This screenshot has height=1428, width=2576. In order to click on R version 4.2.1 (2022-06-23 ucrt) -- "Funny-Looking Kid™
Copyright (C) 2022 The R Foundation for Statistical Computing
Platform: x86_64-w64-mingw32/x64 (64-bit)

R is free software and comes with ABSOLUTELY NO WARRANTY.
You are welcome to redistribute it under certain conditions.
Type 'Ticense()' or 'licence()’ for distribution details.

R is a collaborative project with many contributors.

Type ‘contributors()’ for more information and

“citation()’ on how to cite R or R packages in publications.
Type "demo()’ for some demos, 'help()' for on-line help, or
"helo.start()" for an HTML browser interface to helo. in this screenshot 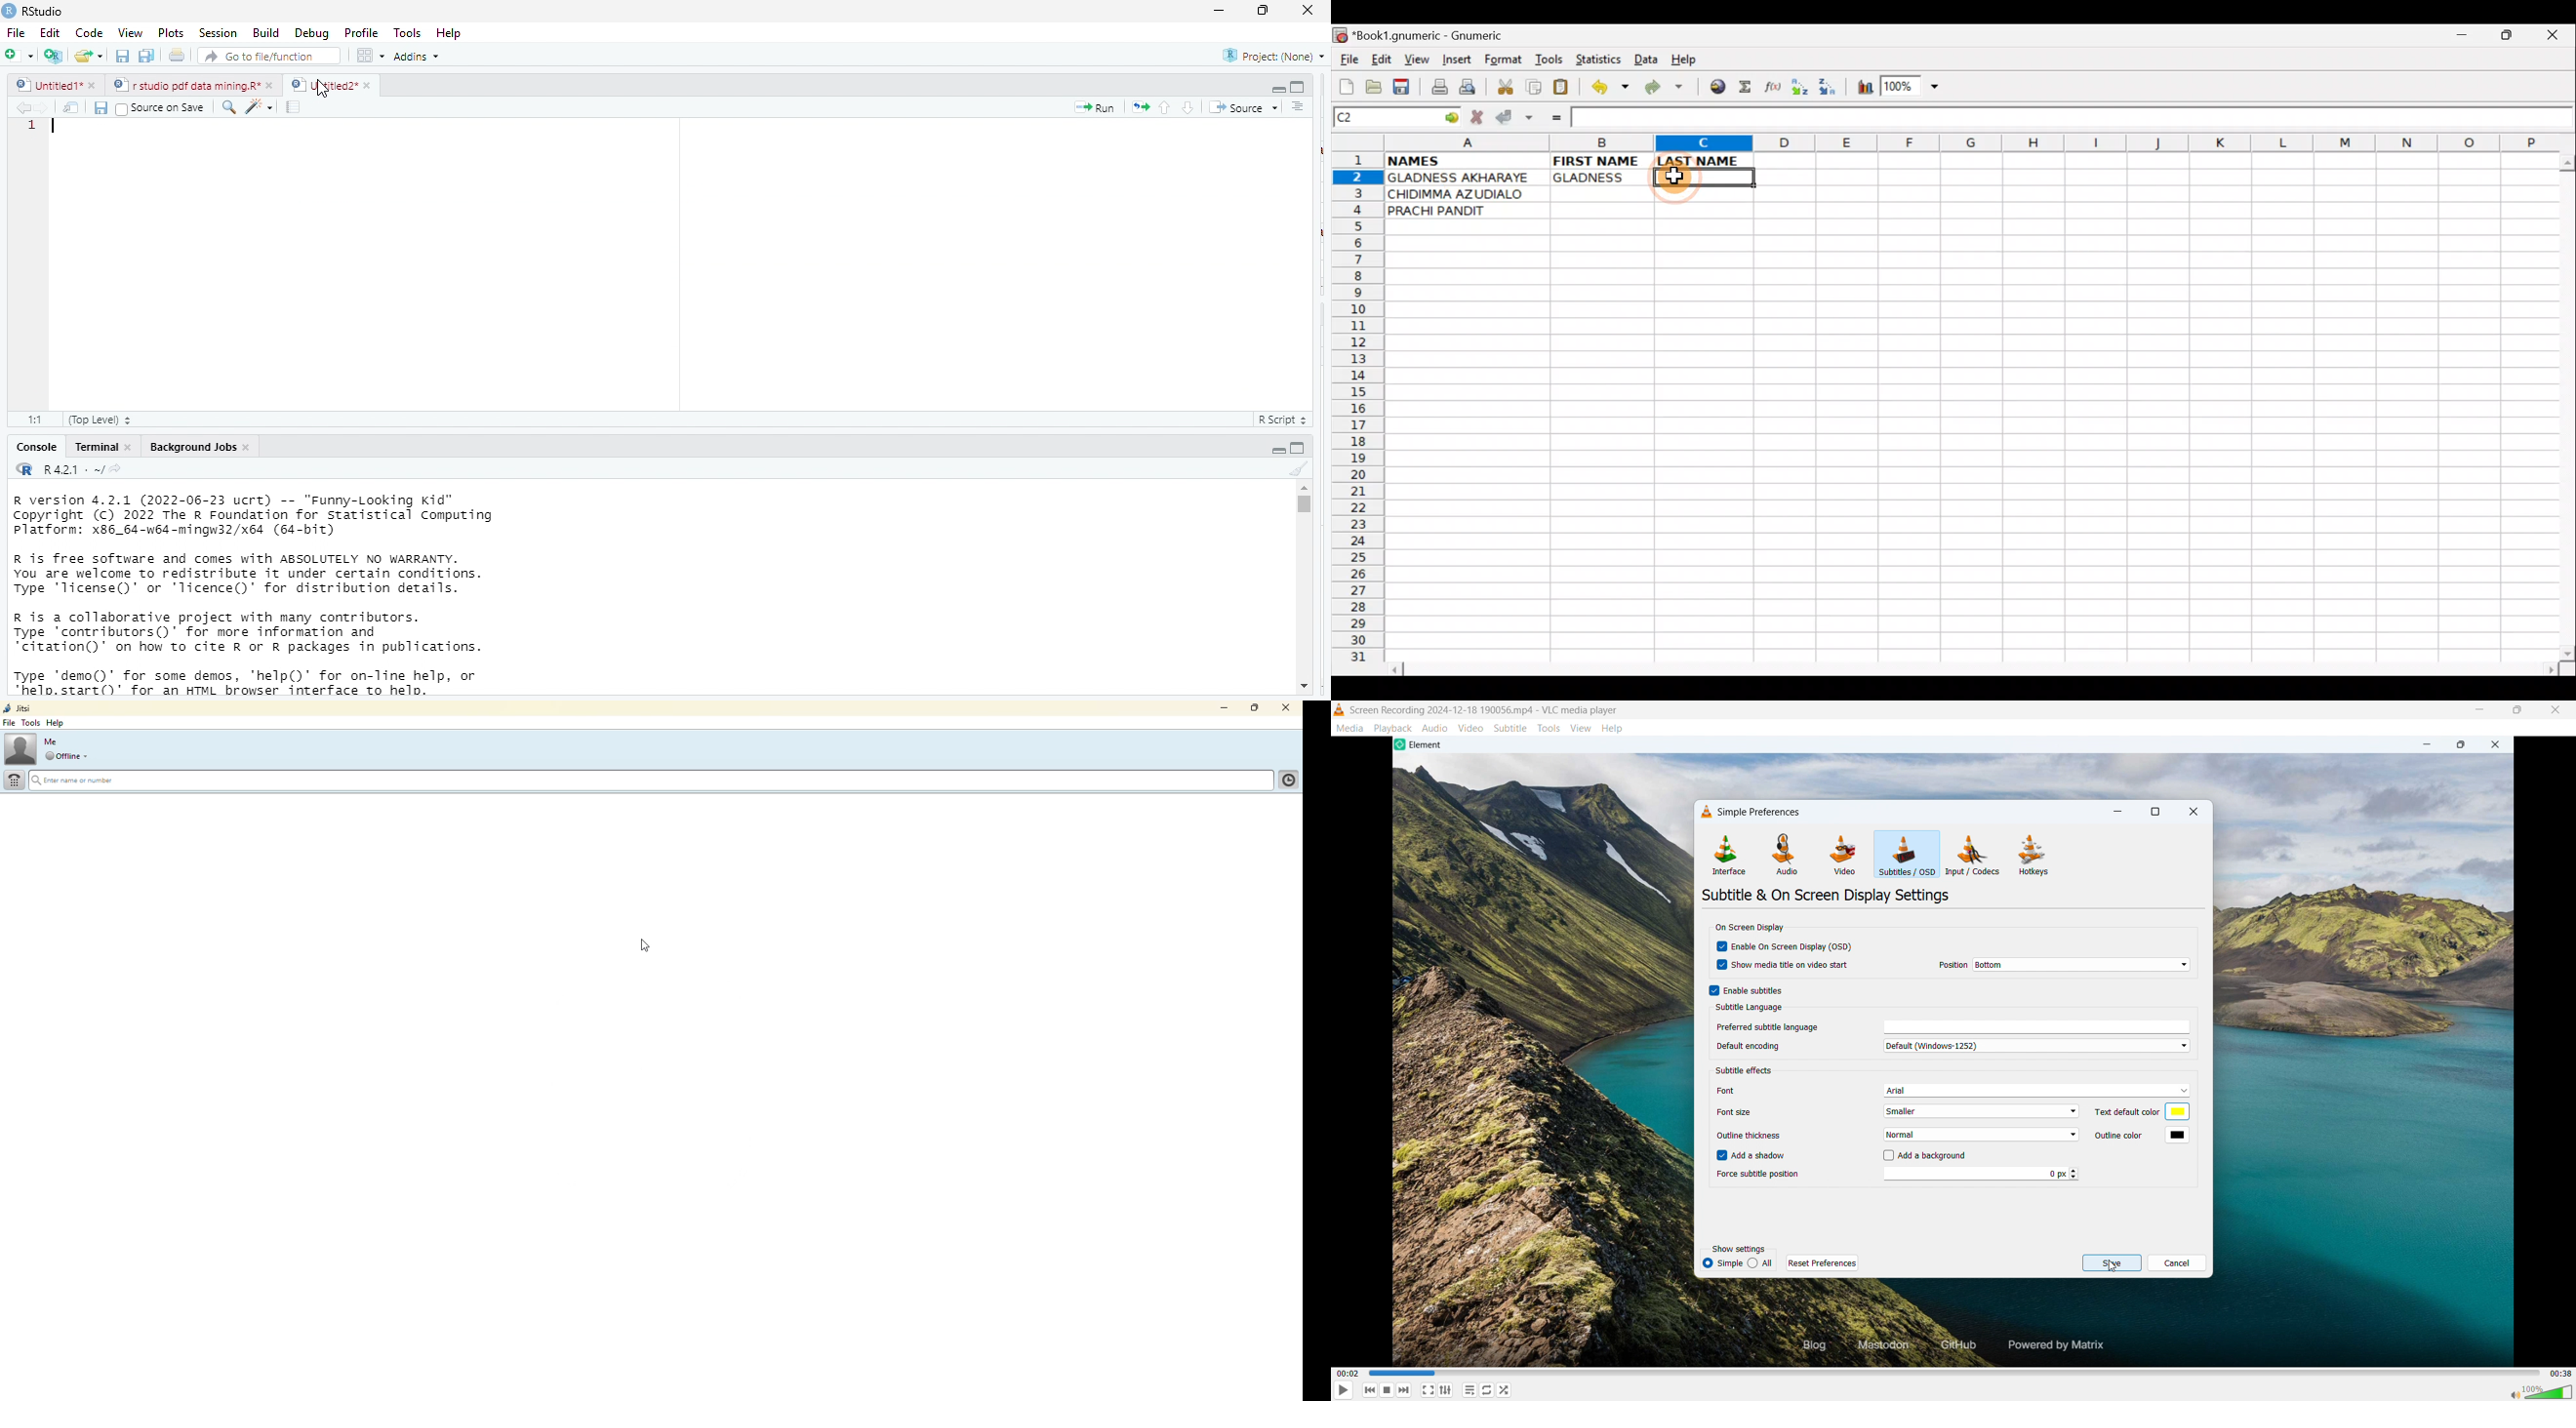, I will do `click(284, 596)`.